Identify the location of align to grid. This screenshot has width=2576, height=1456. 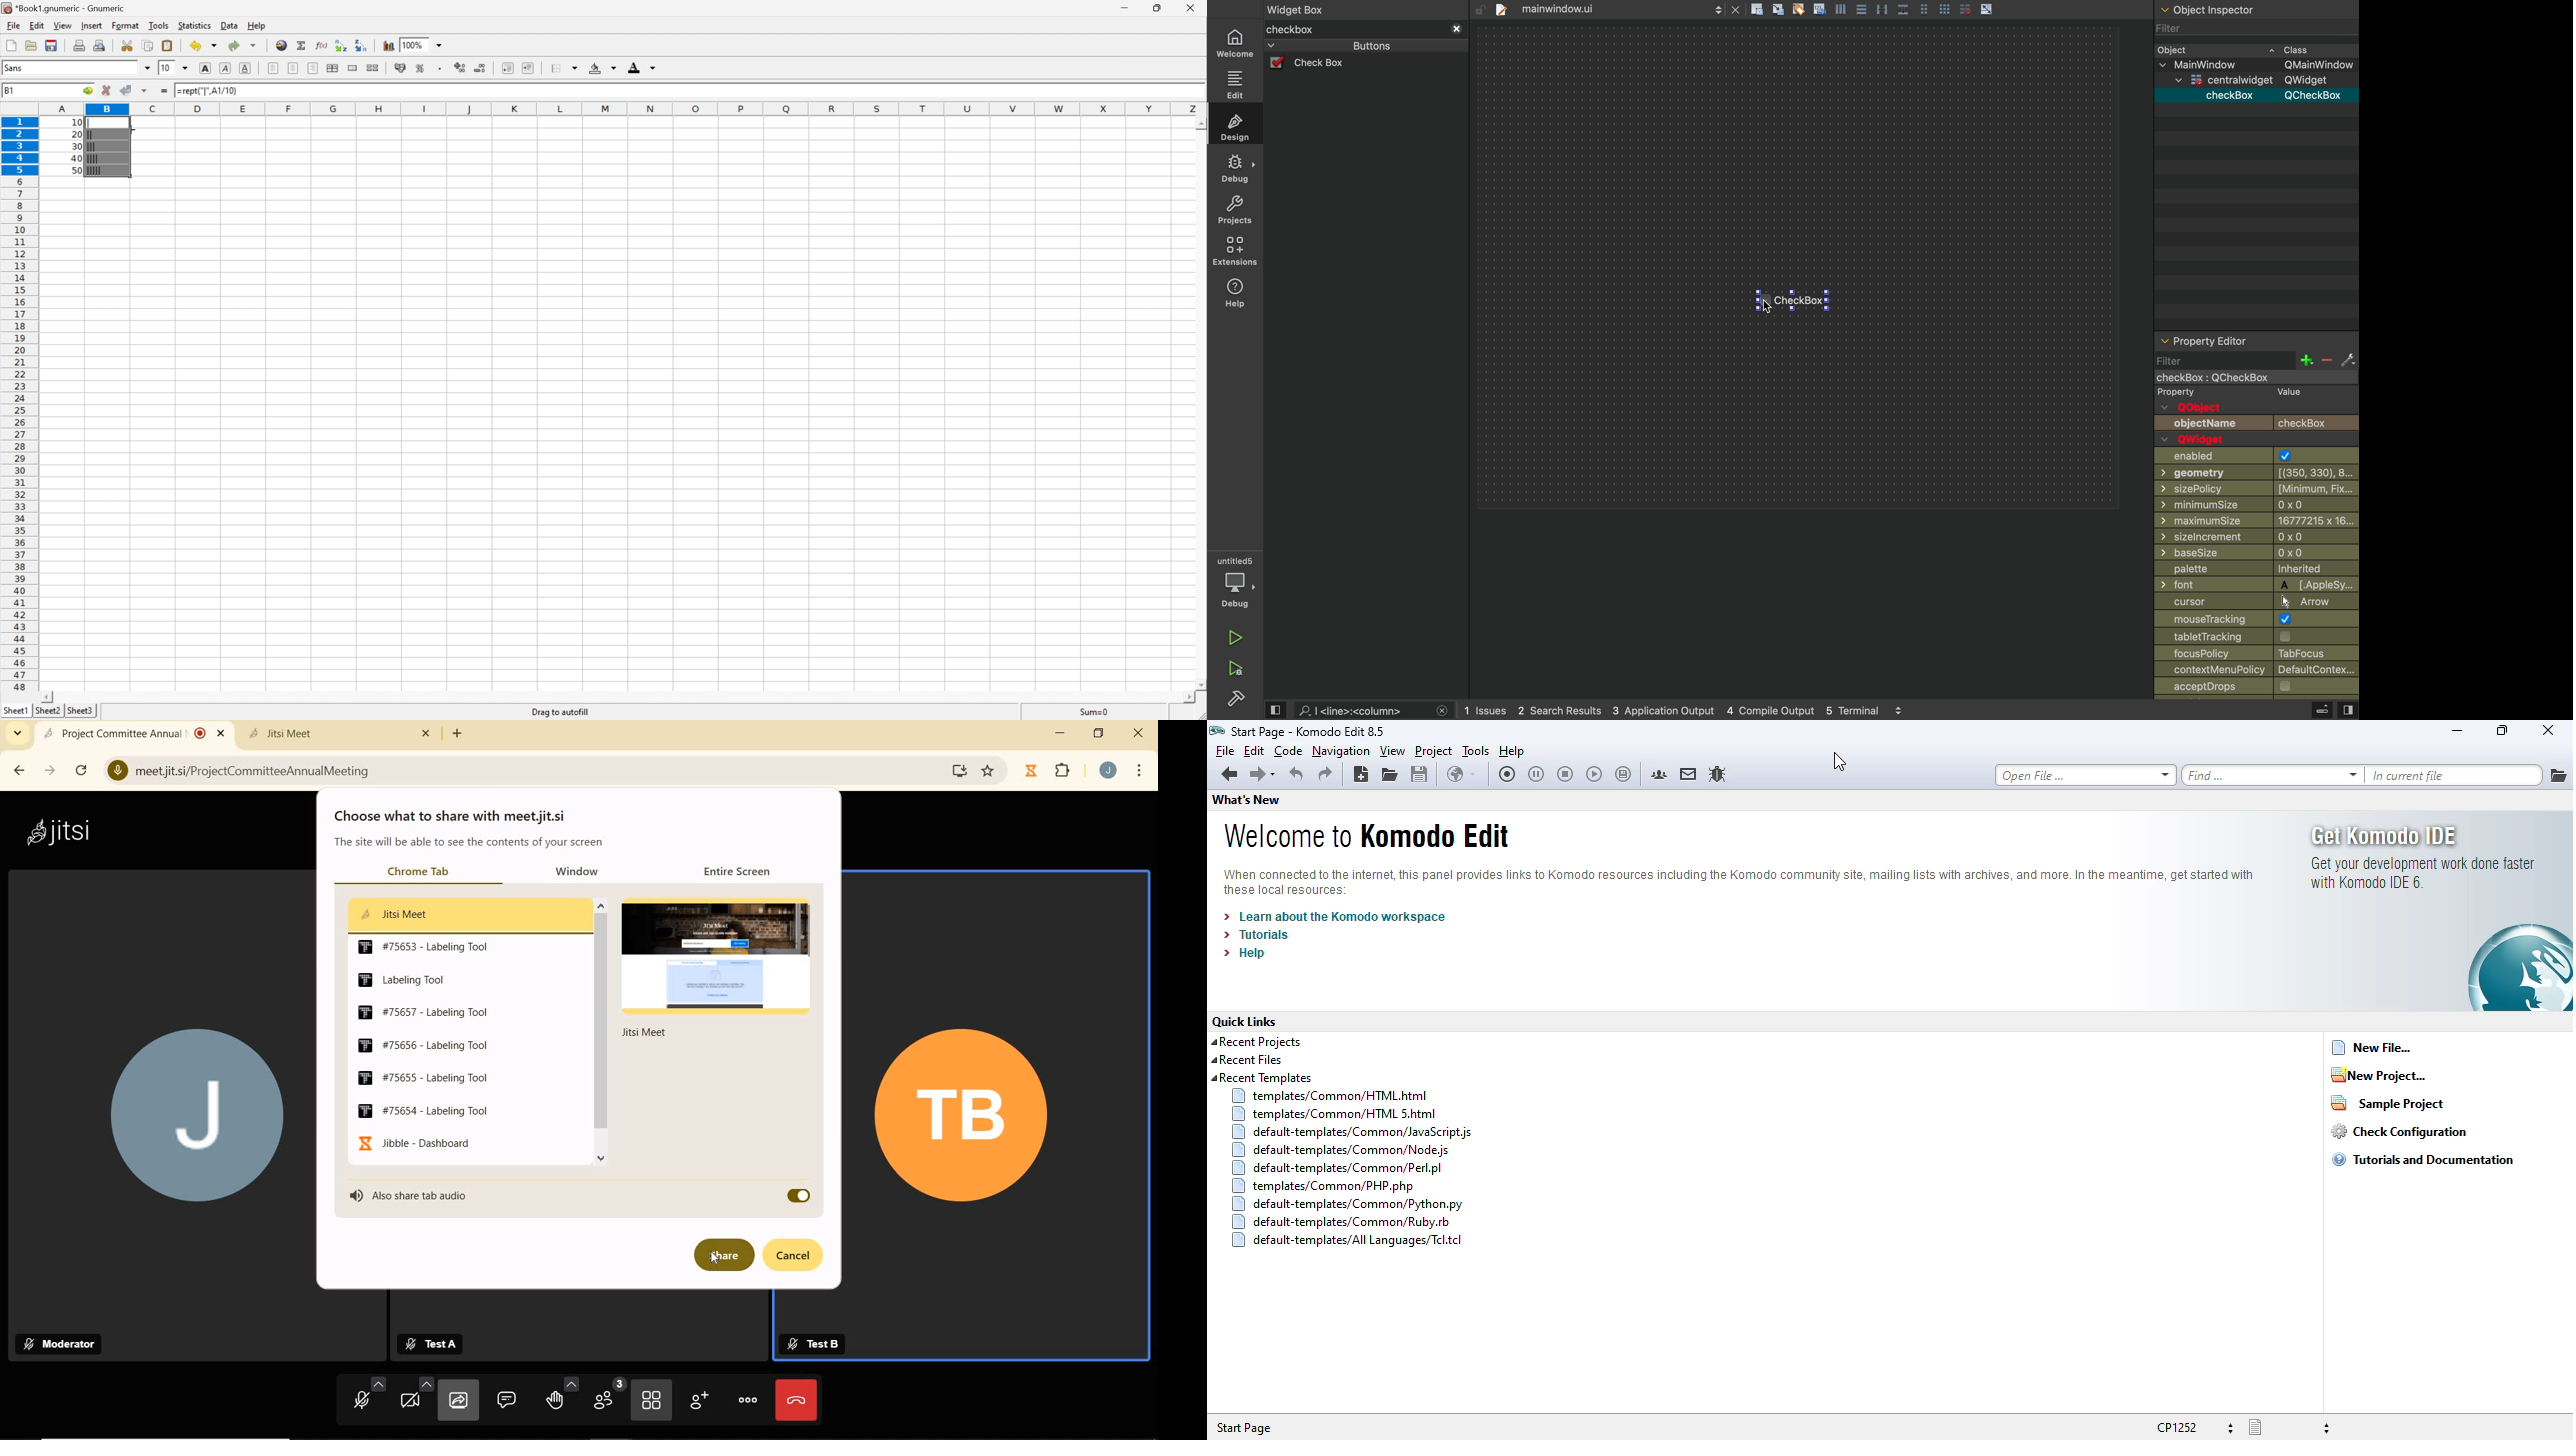
(1777, 9).